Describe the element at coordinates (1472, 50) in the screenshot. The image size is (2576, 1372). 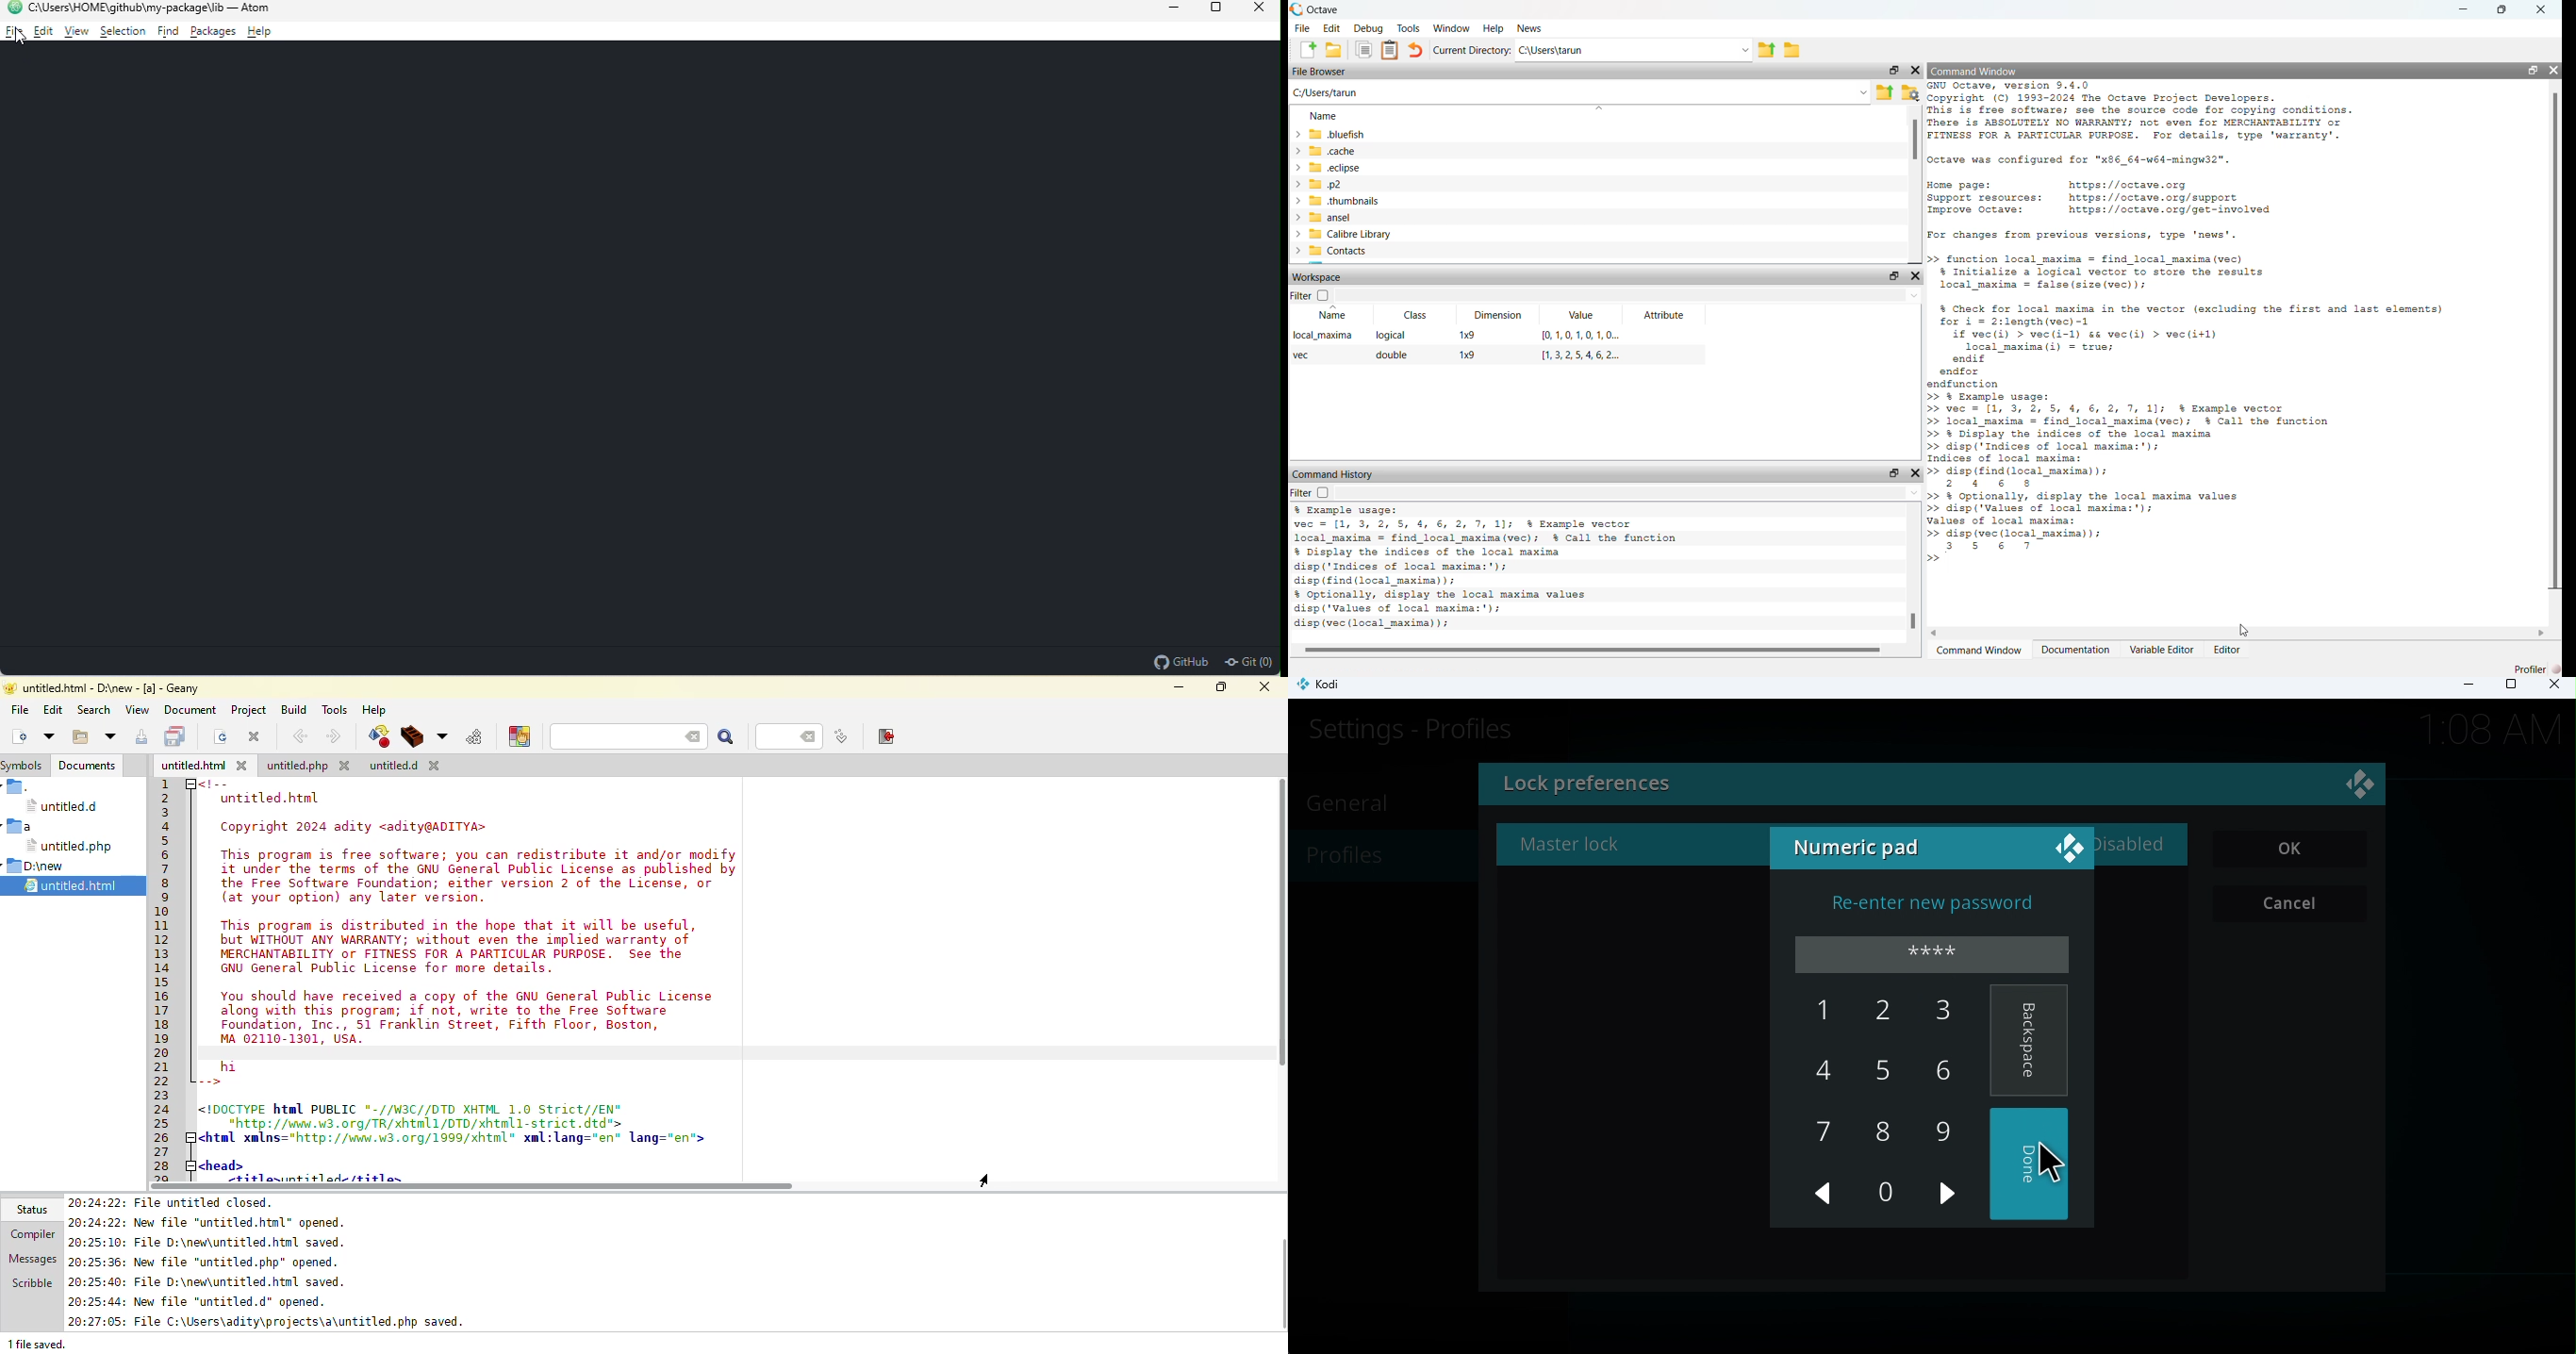
I see `Current Directory:` at that location.